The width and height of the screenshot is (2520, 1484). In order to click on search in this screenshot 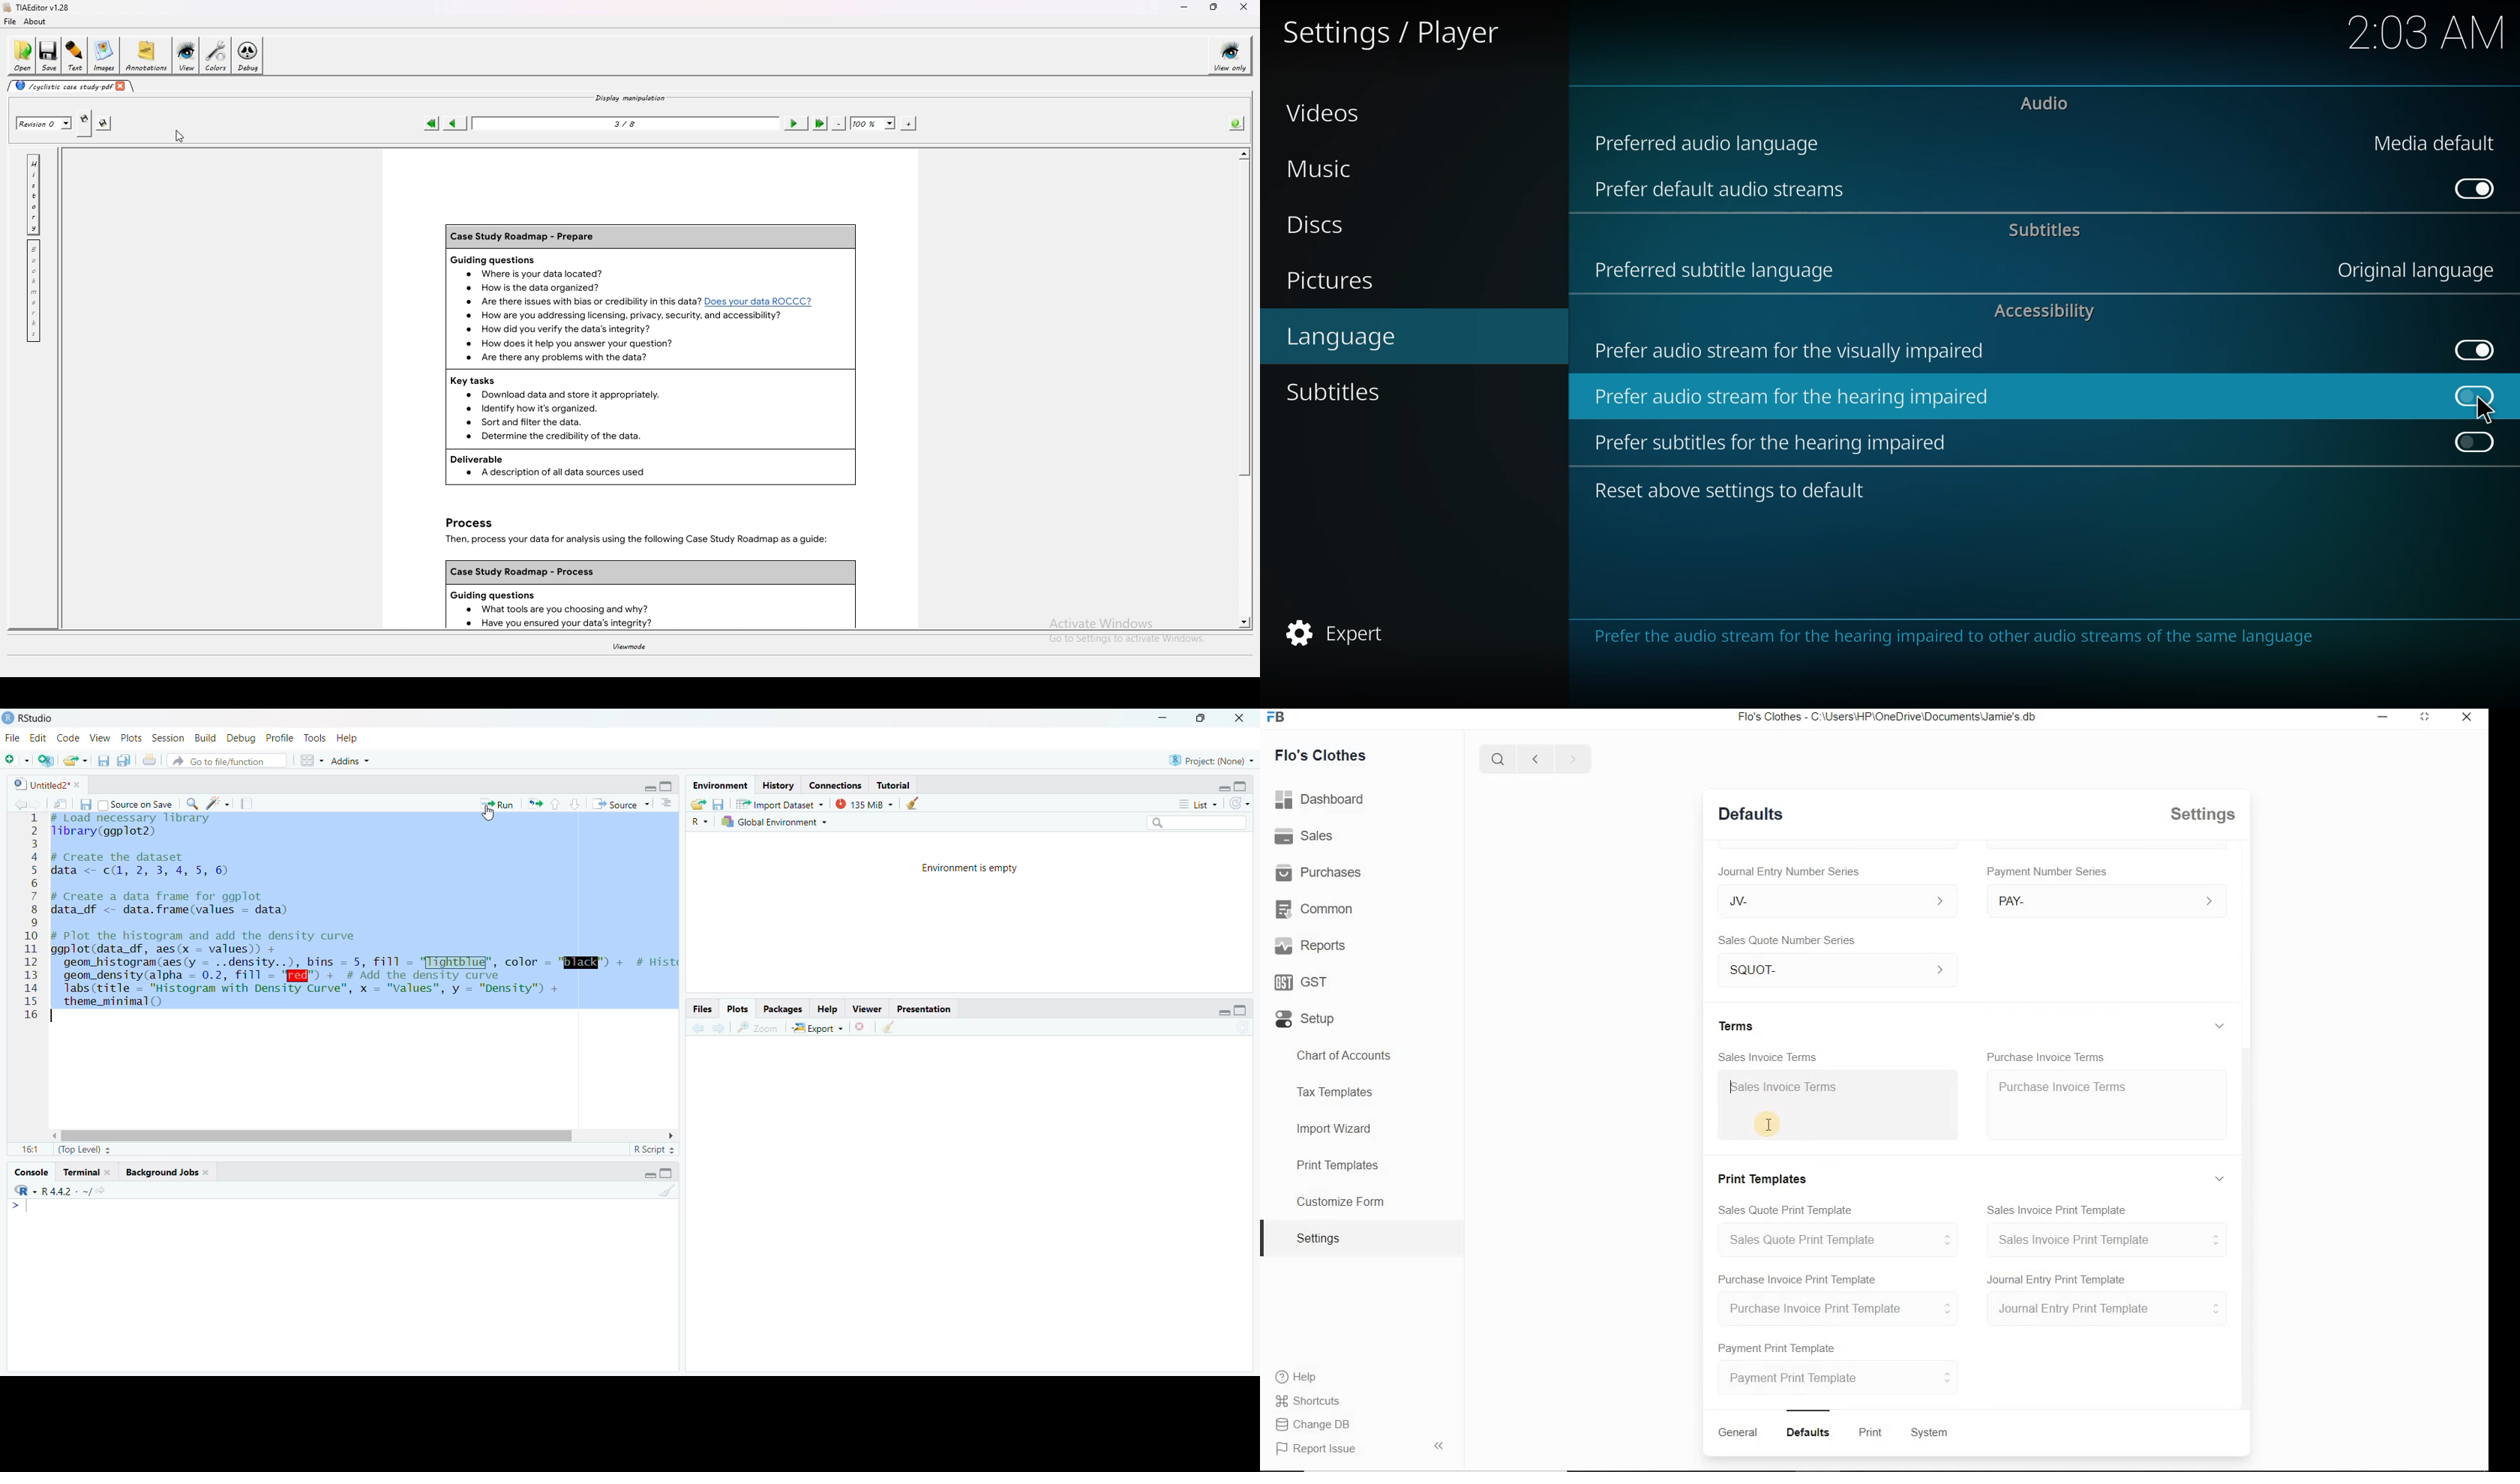, I will do `click(1196, 822)`.